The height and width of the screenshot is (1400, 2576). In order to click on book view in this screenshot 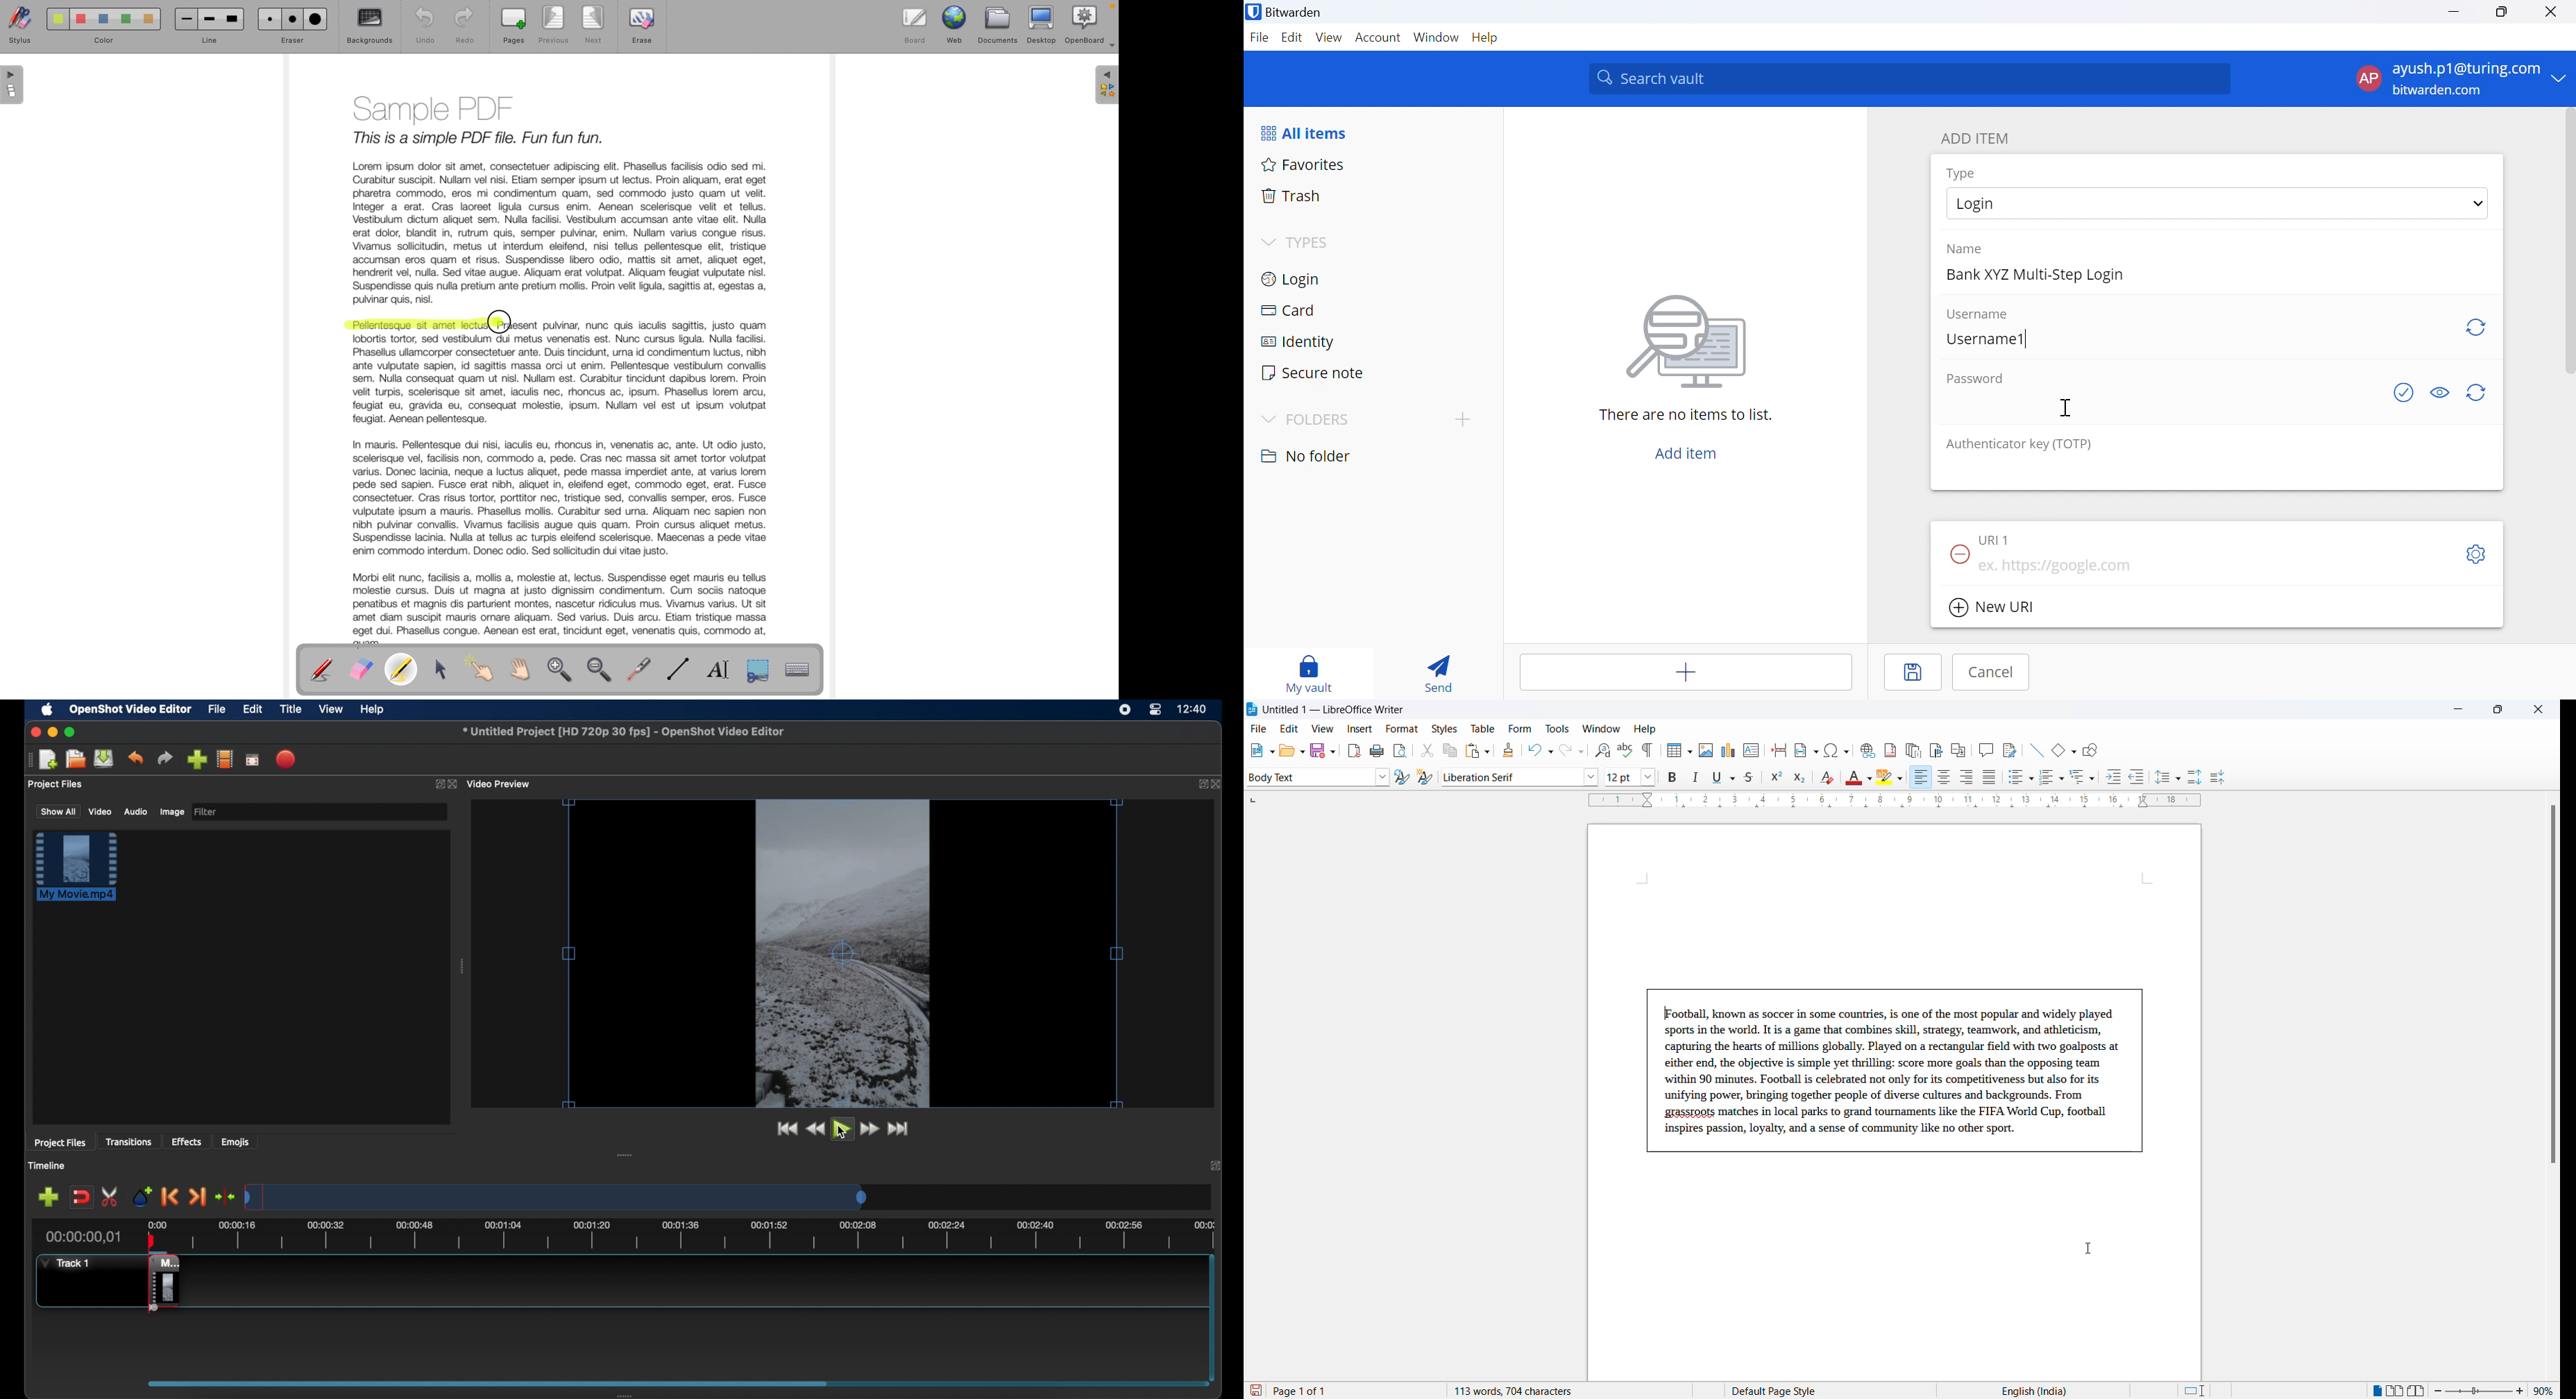, I will do `click(2420, 1391)`.